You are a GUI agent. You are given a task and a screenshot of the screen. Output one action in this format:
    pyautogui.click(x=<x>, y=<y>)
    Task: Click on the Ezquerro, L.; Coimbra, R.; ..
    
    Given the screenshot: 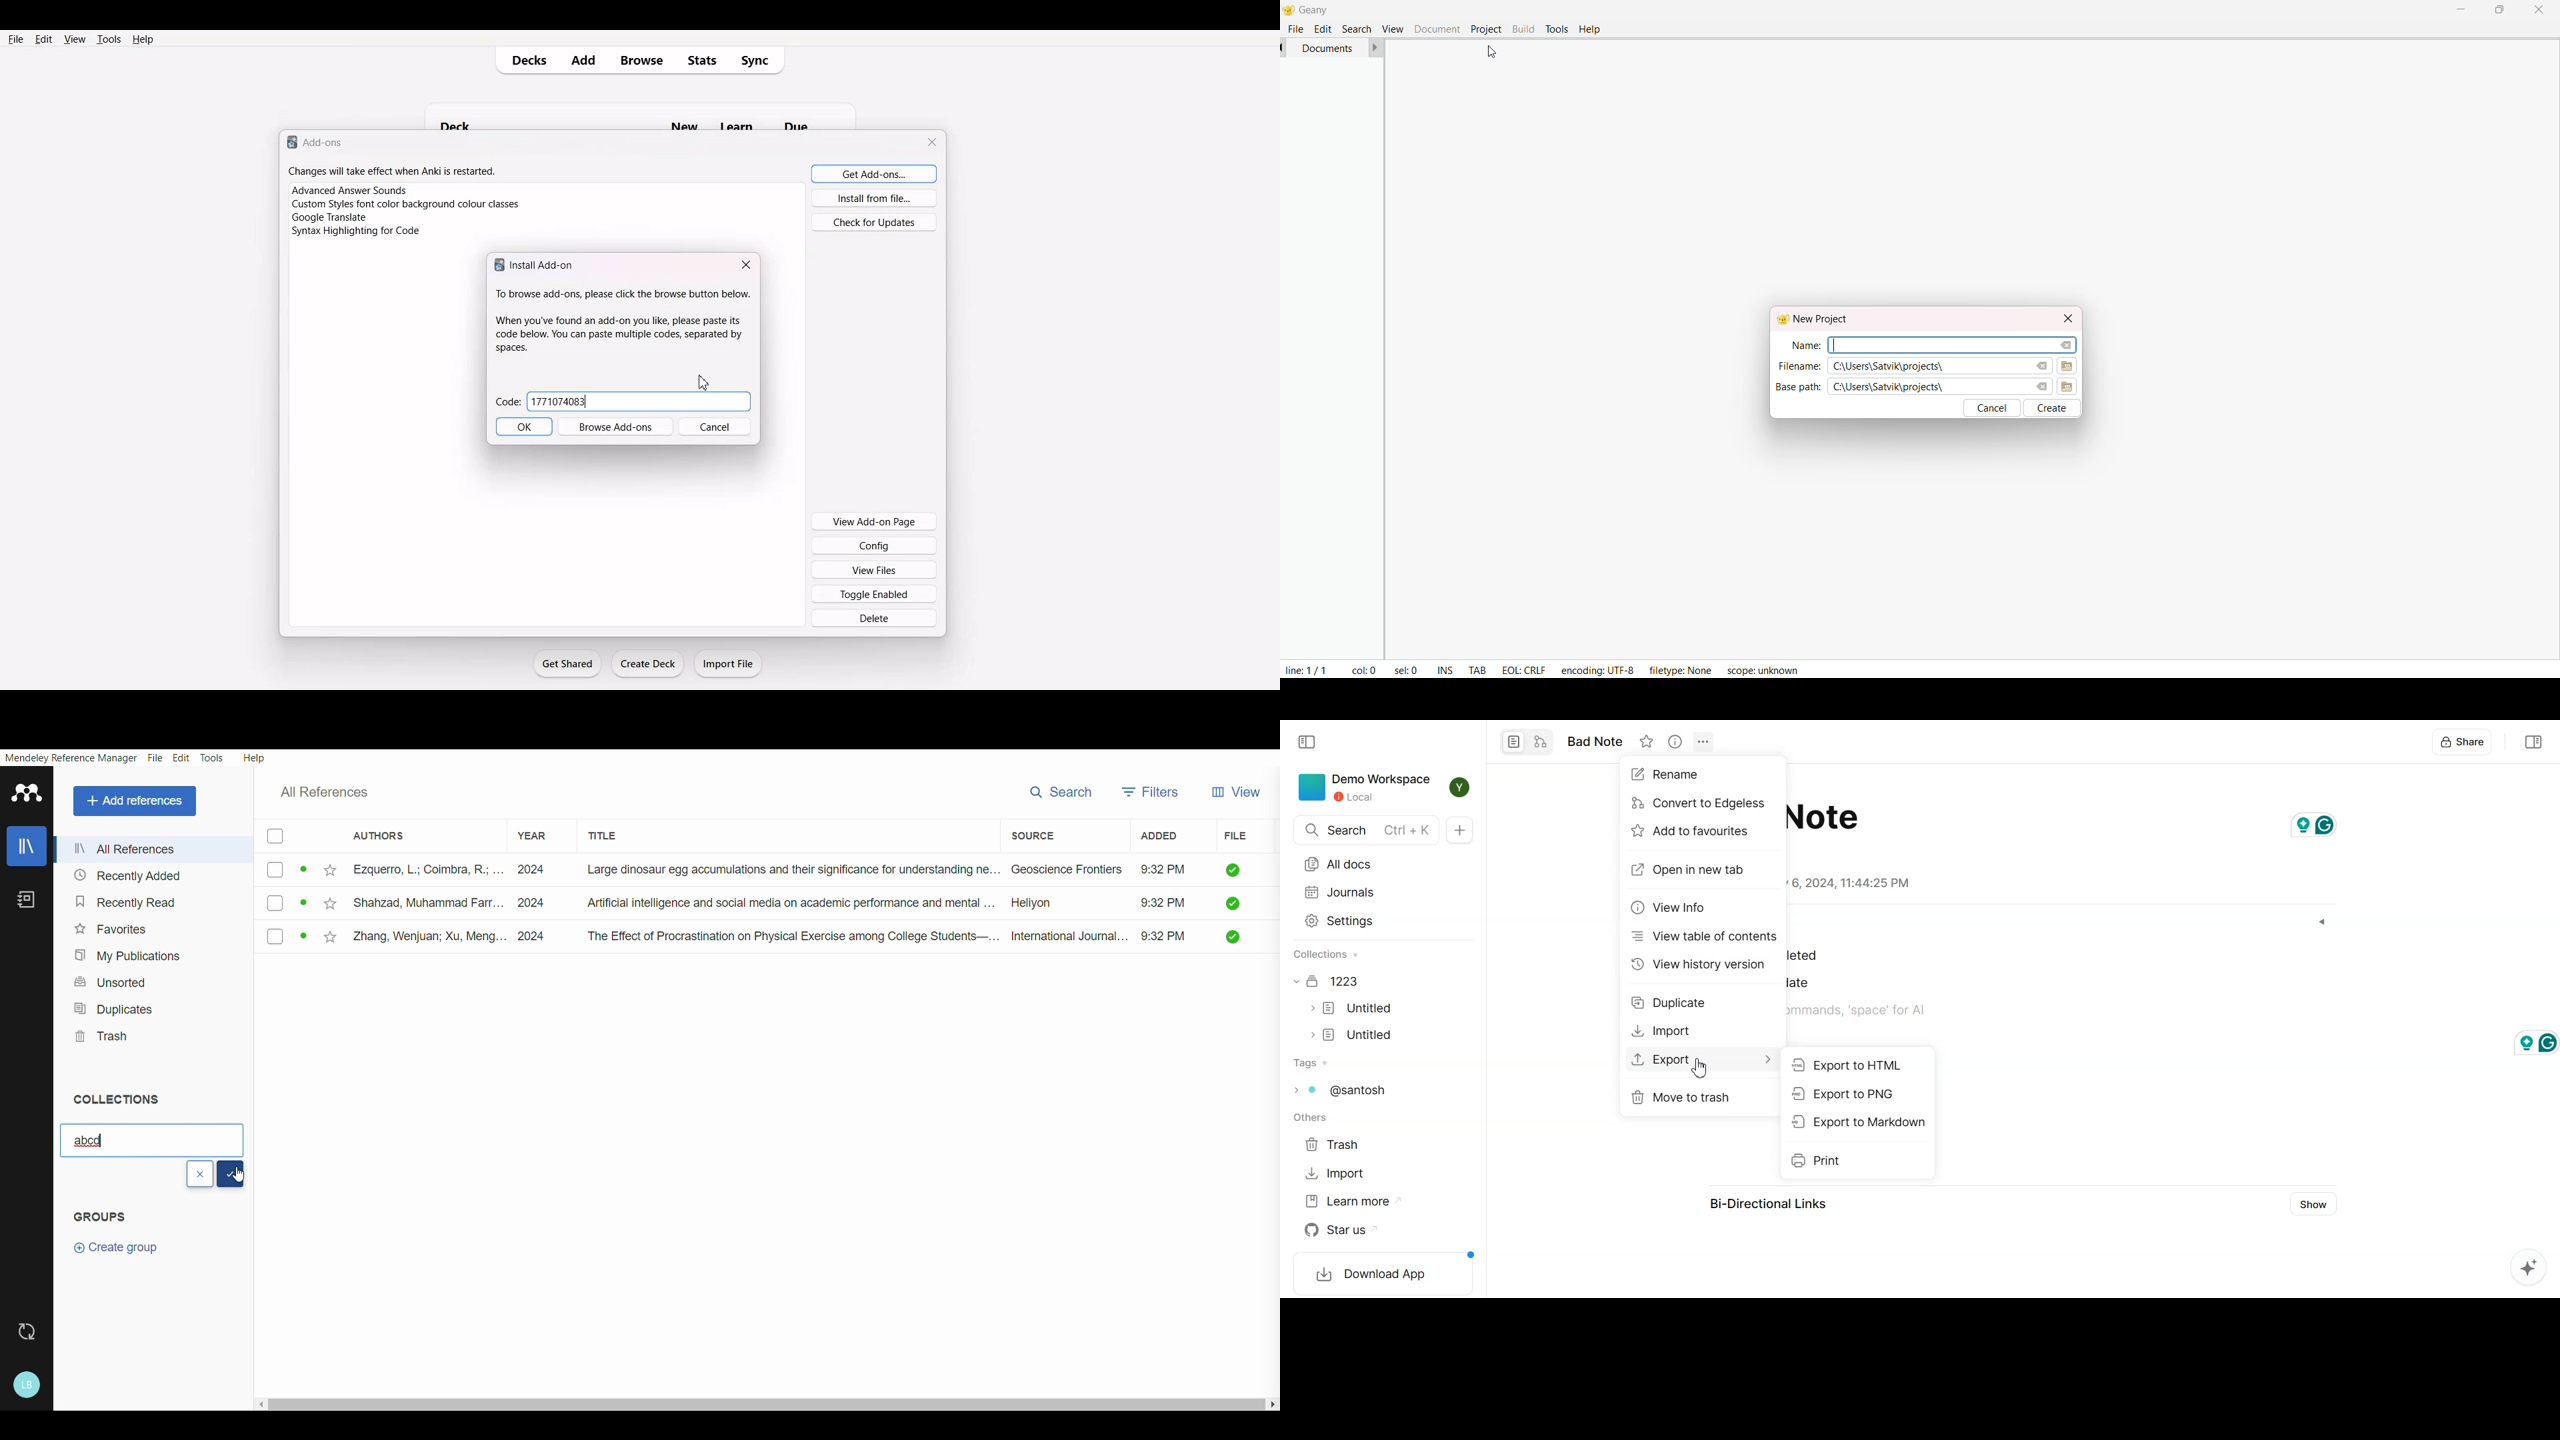 What is the action you would take?
    pyautogui.click(x=410, y=871)
    